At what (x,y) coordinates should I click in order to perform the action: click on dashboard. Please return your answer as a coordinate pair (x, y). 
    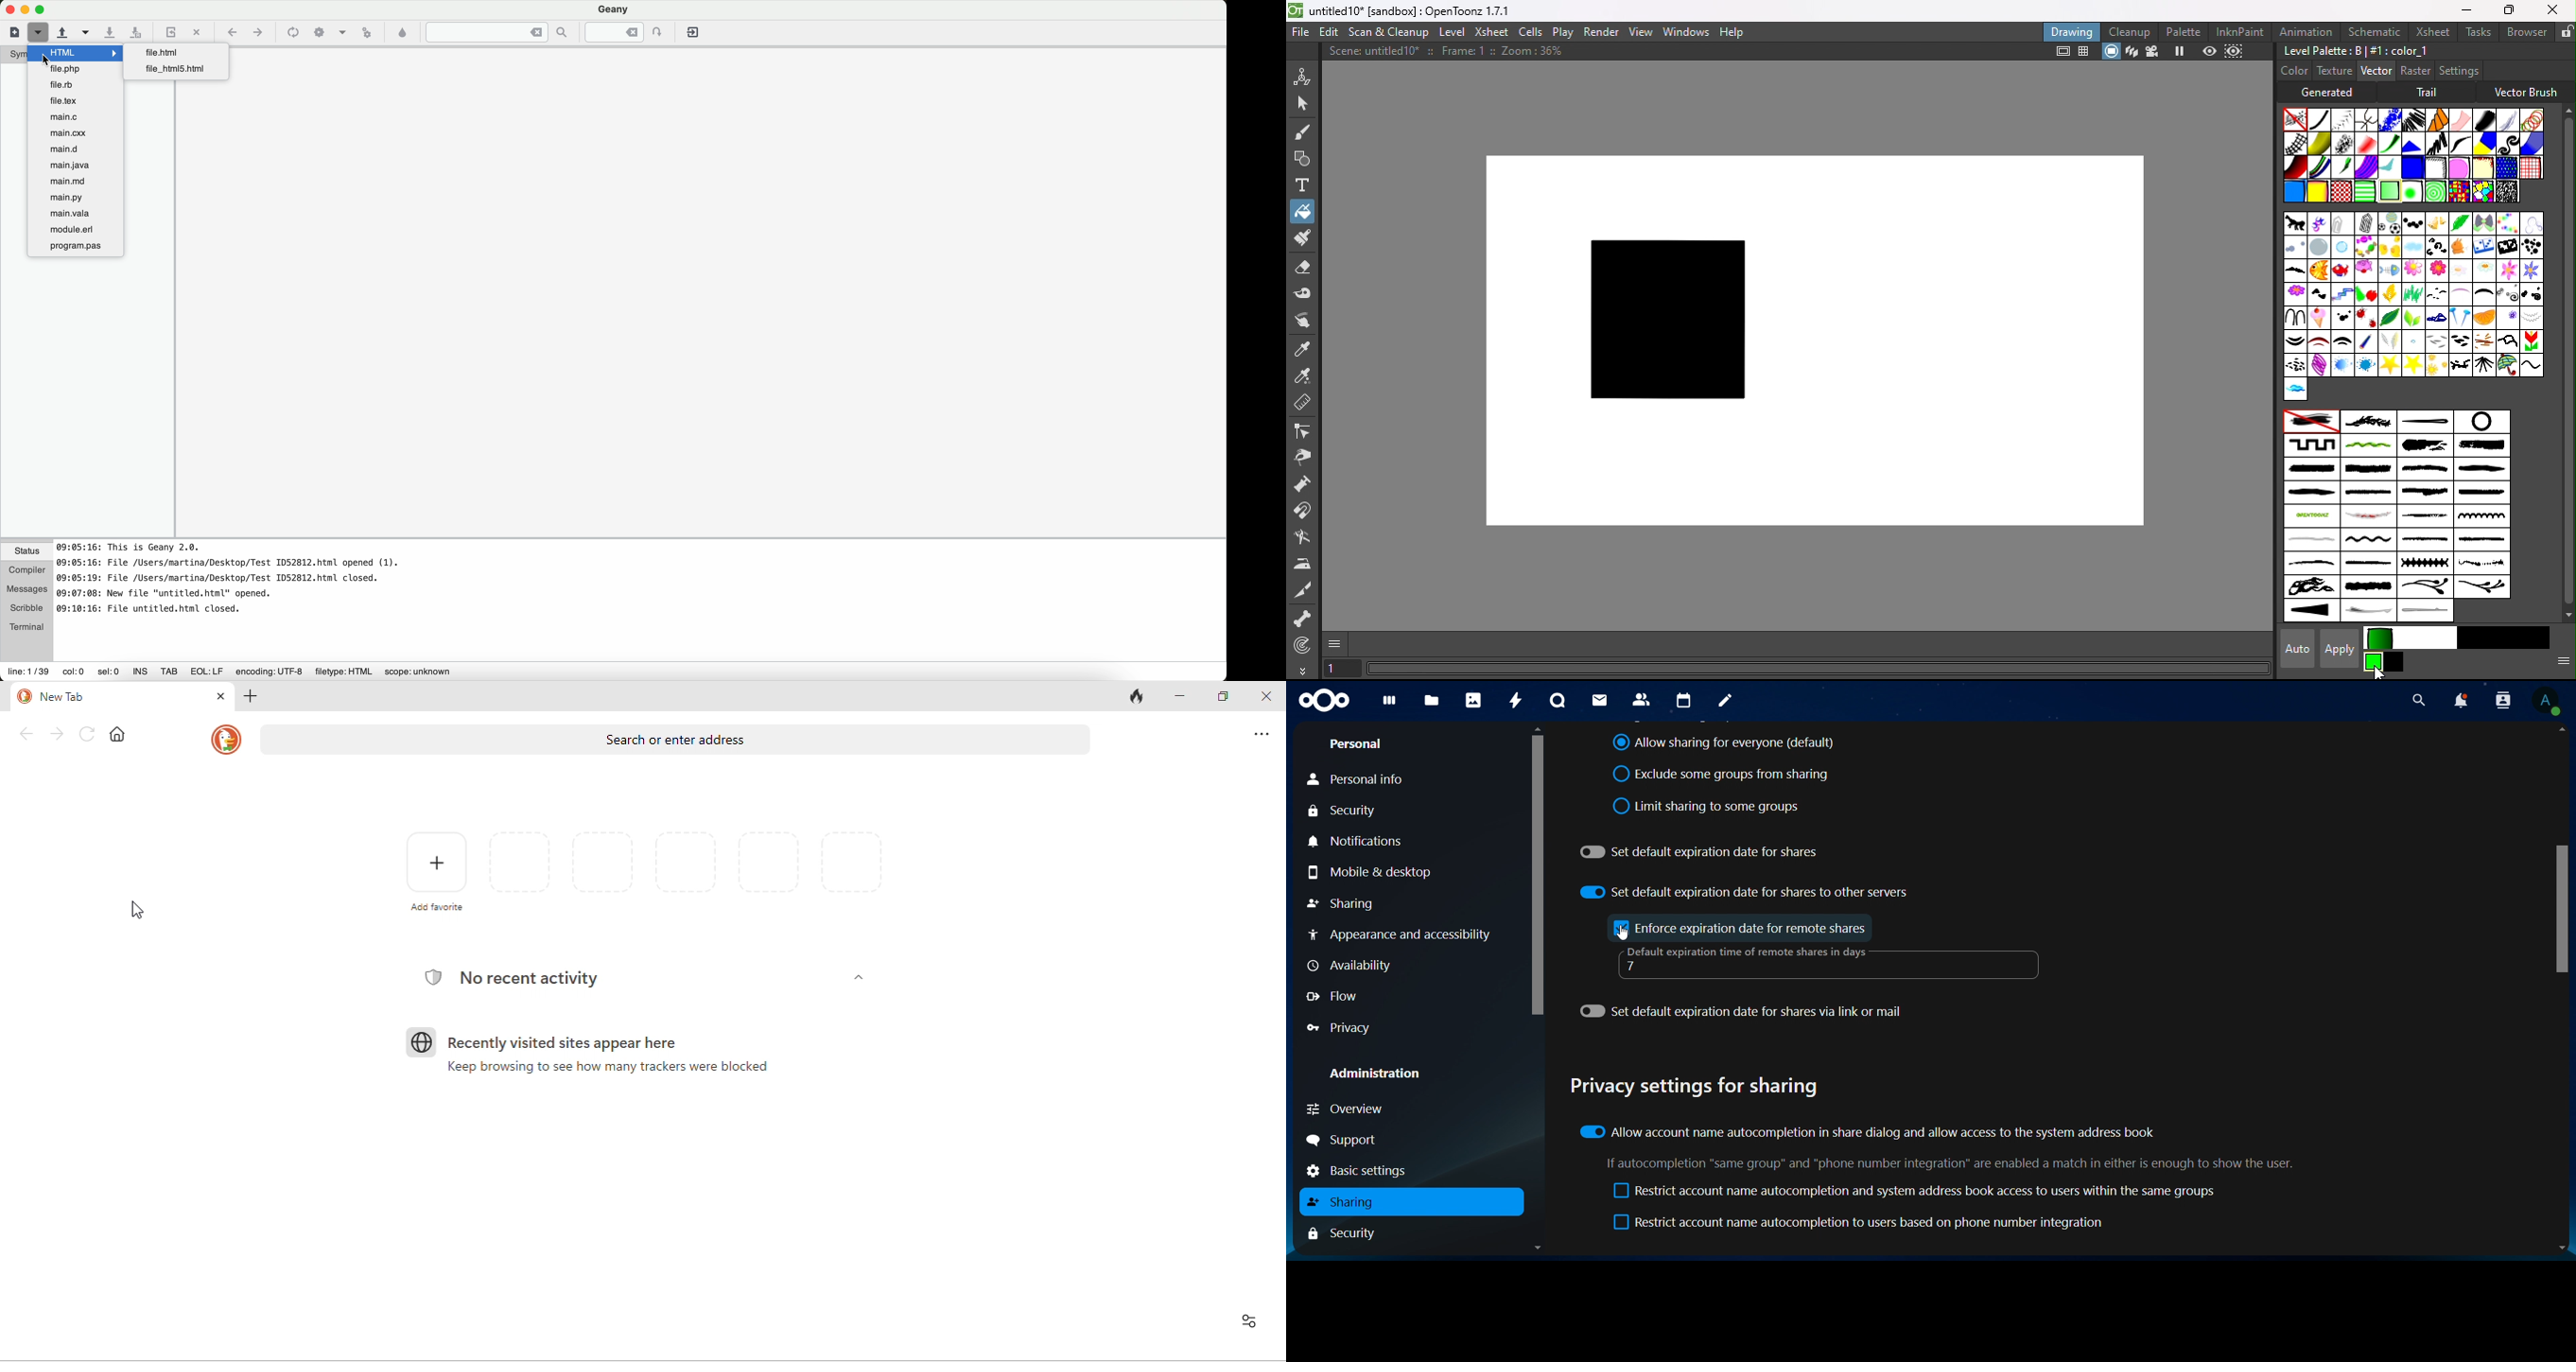
    Looking at the image, I should click on (1388, 705).